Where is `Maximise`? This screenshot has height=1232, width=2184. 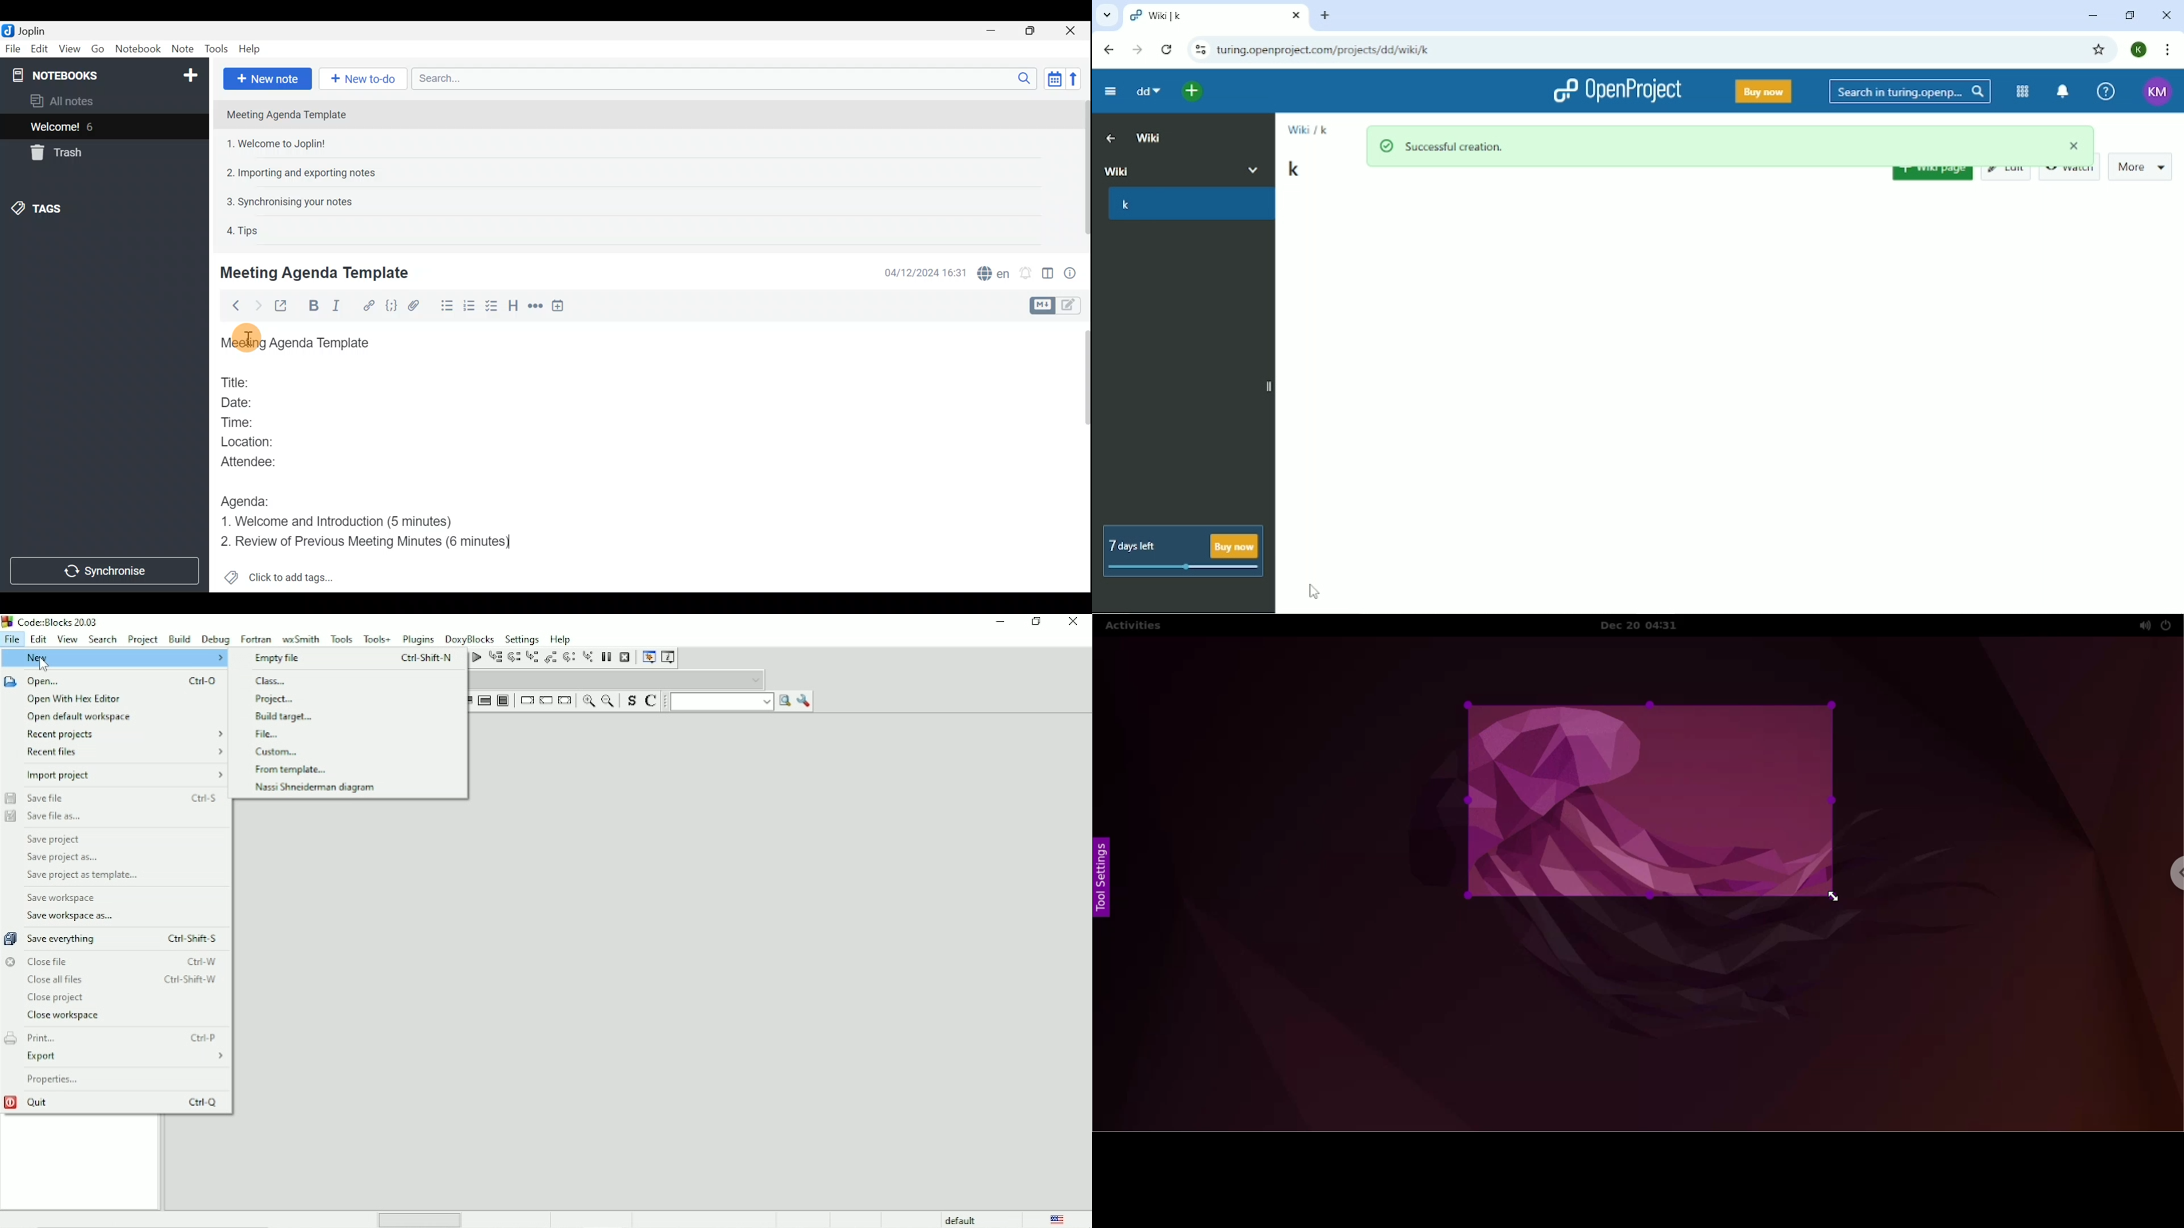 Maximise is located at coordinates (1031, 32).